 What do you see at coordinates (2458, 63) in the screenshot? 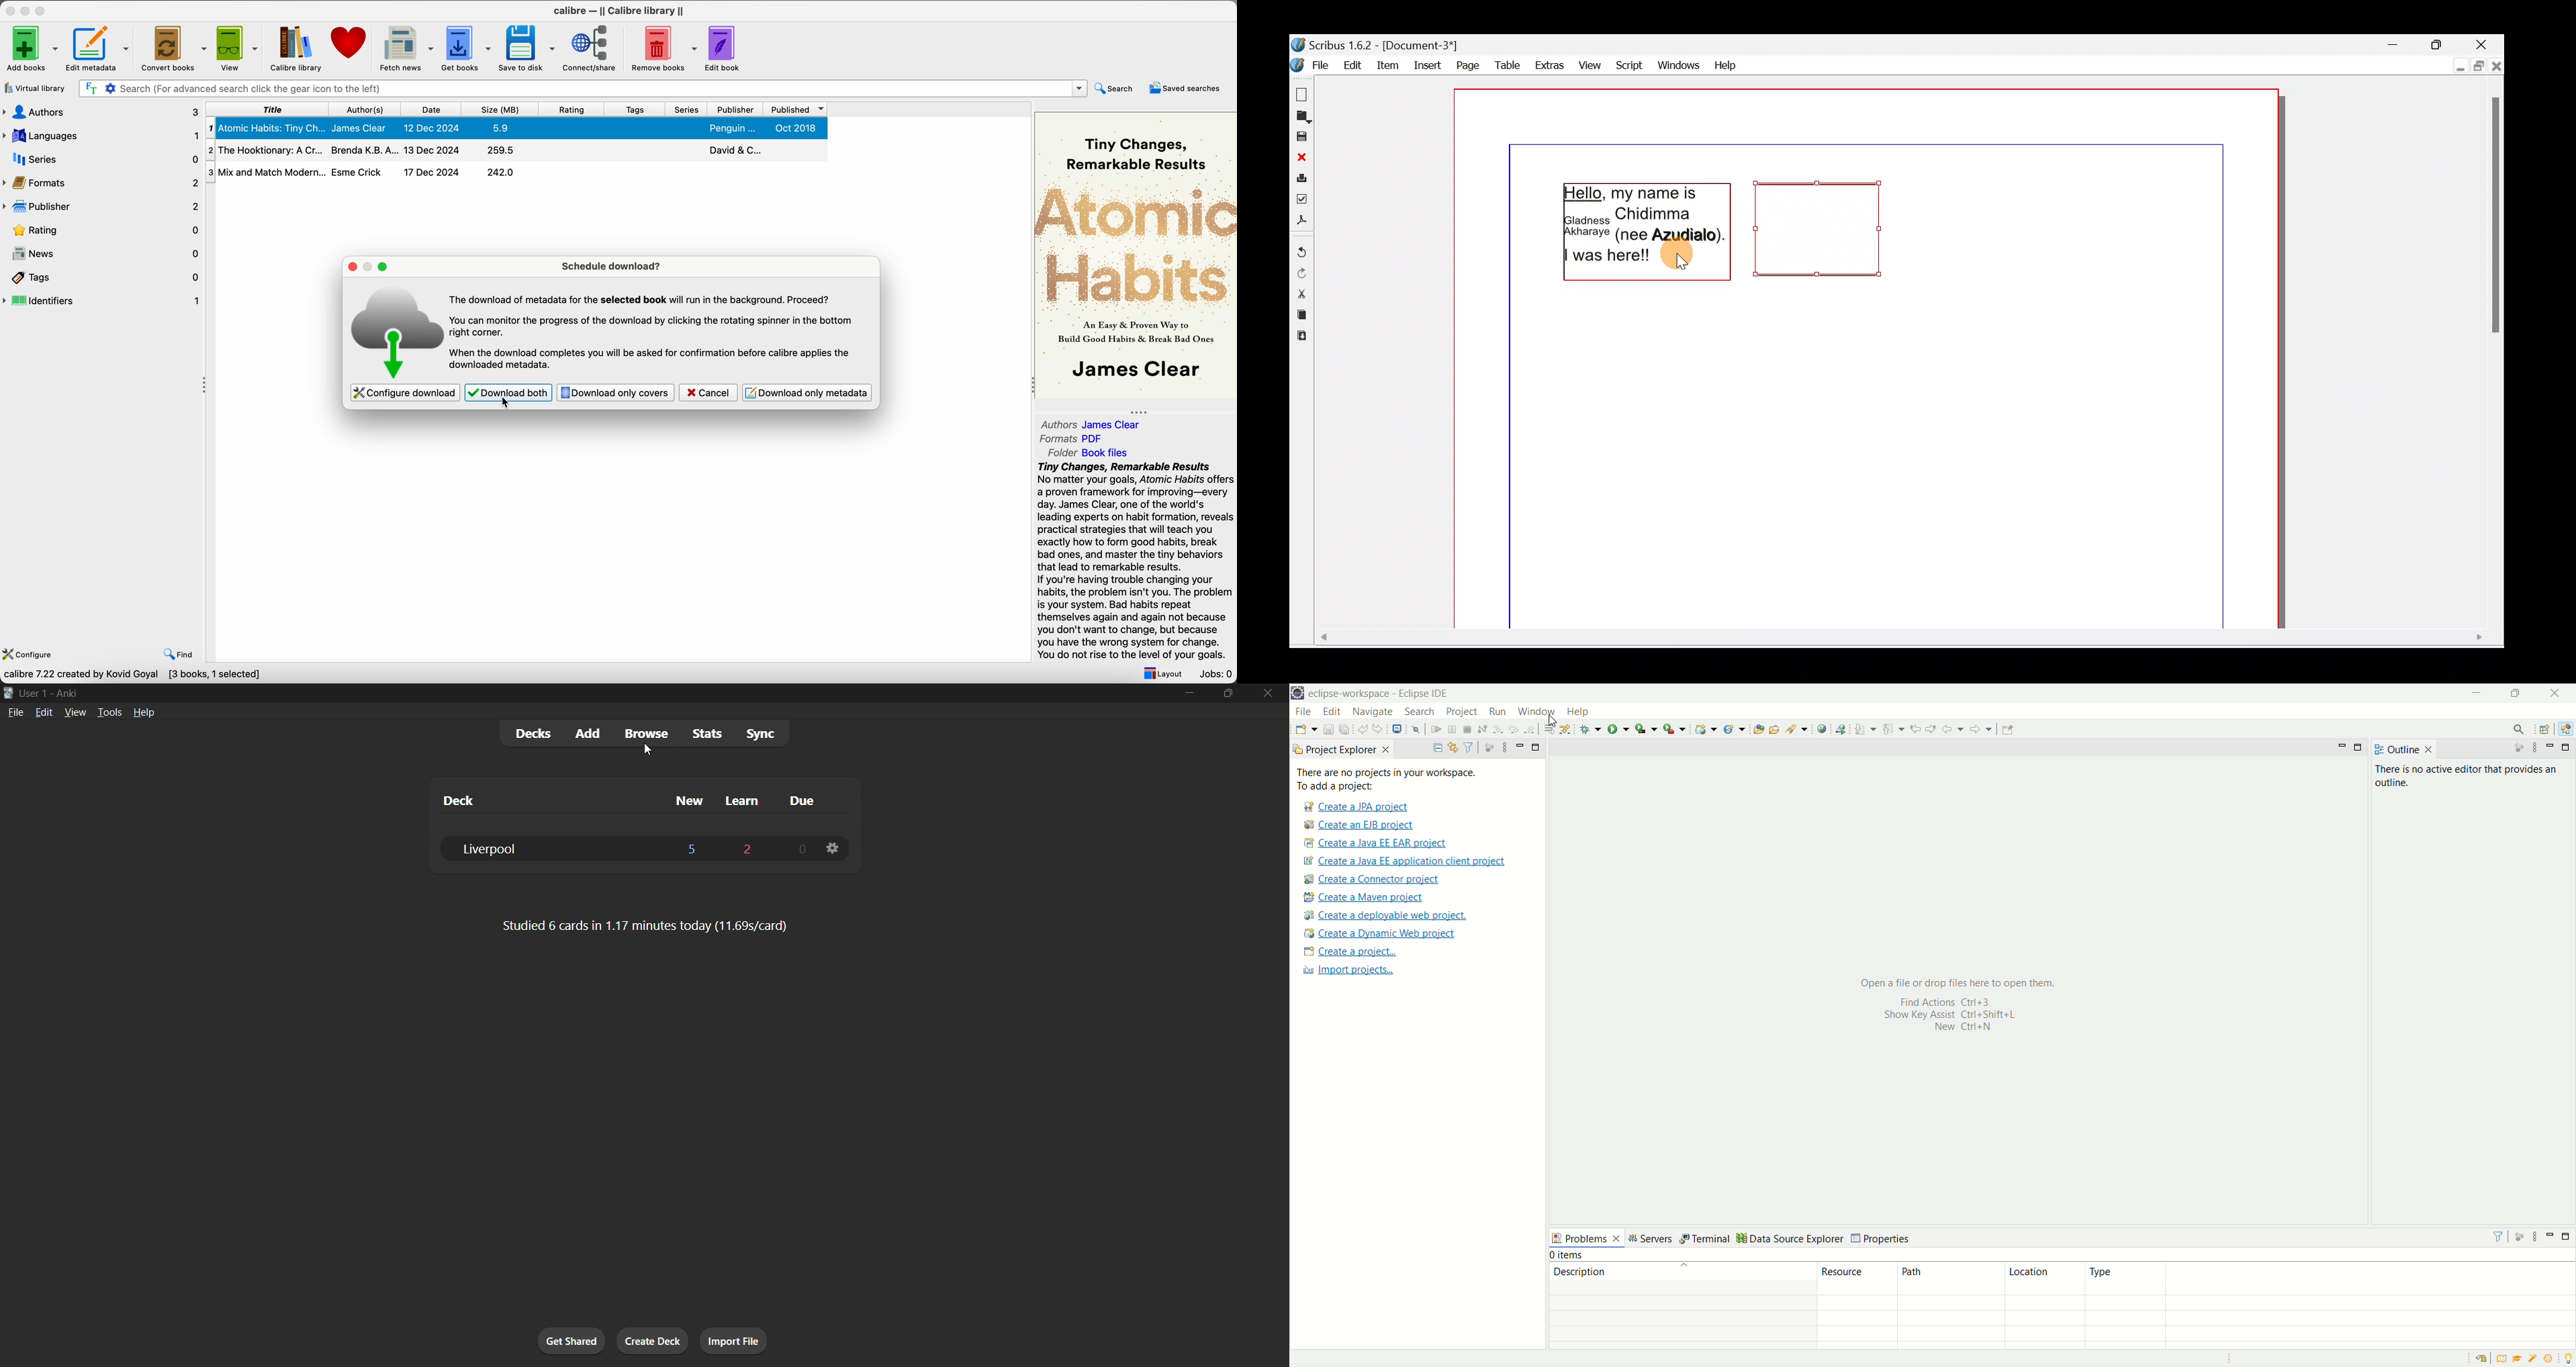
I see `Minimise` at bounding box center [2458, 63].